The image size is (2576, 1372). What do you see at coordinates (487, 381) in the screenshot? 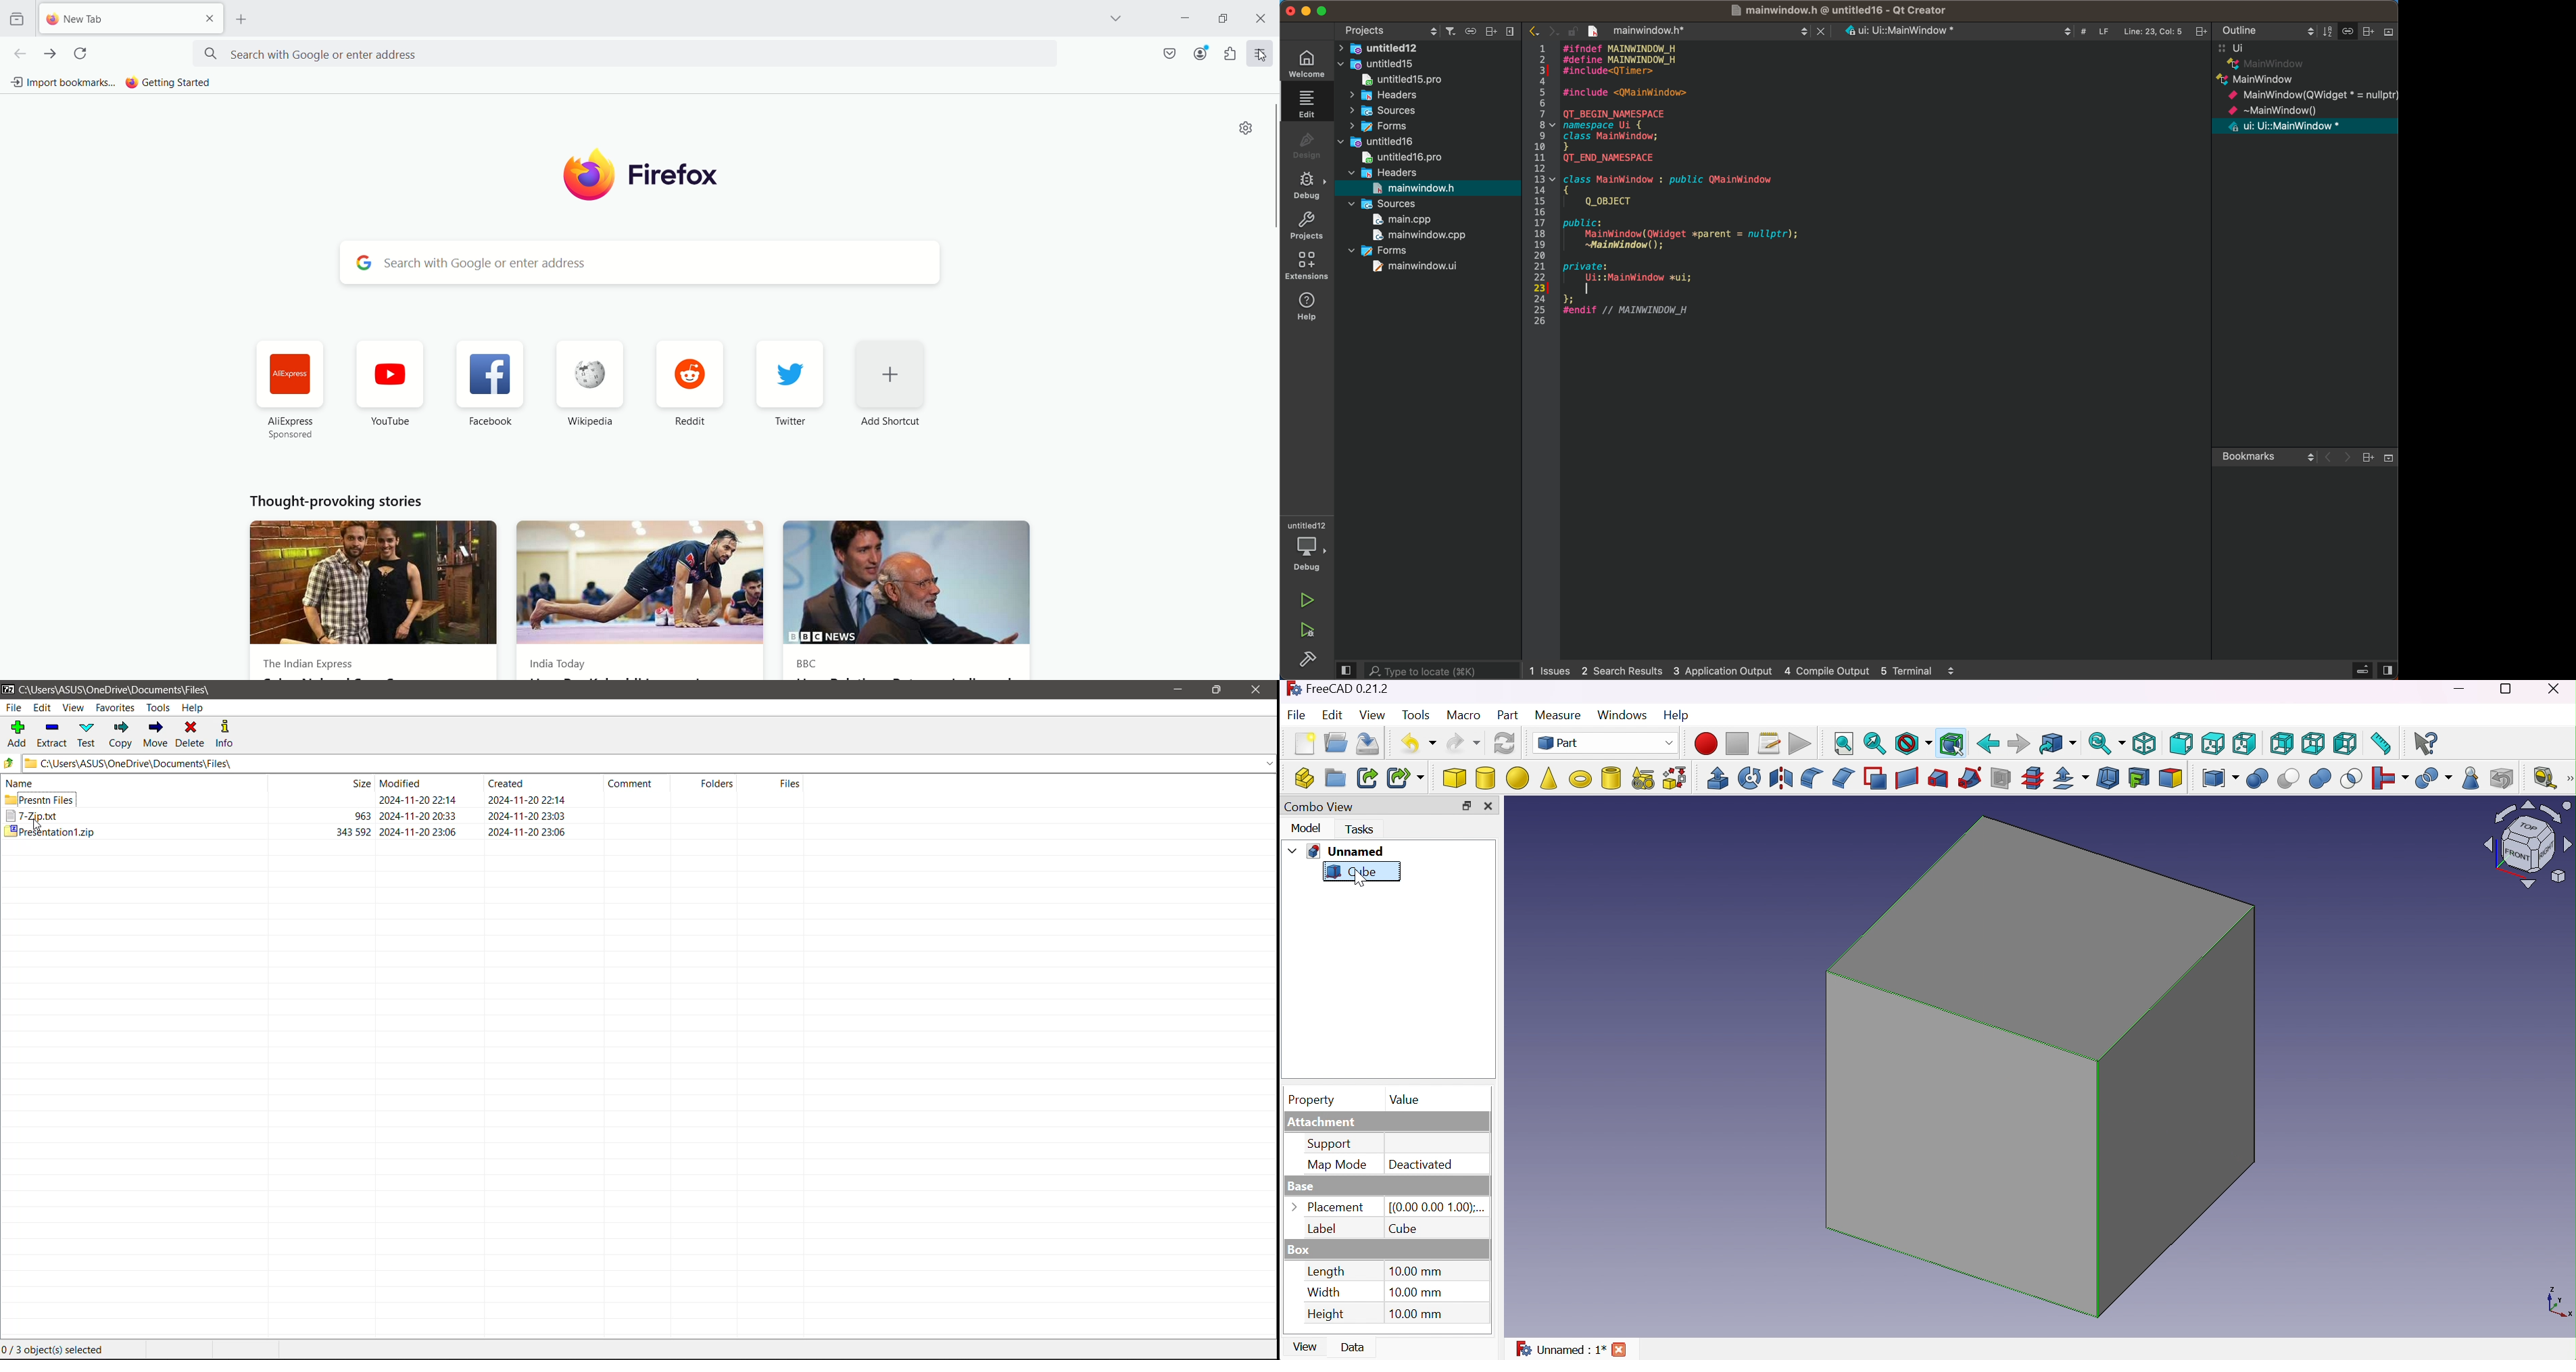
I see `Facebook` at bounding box center [487, 381].